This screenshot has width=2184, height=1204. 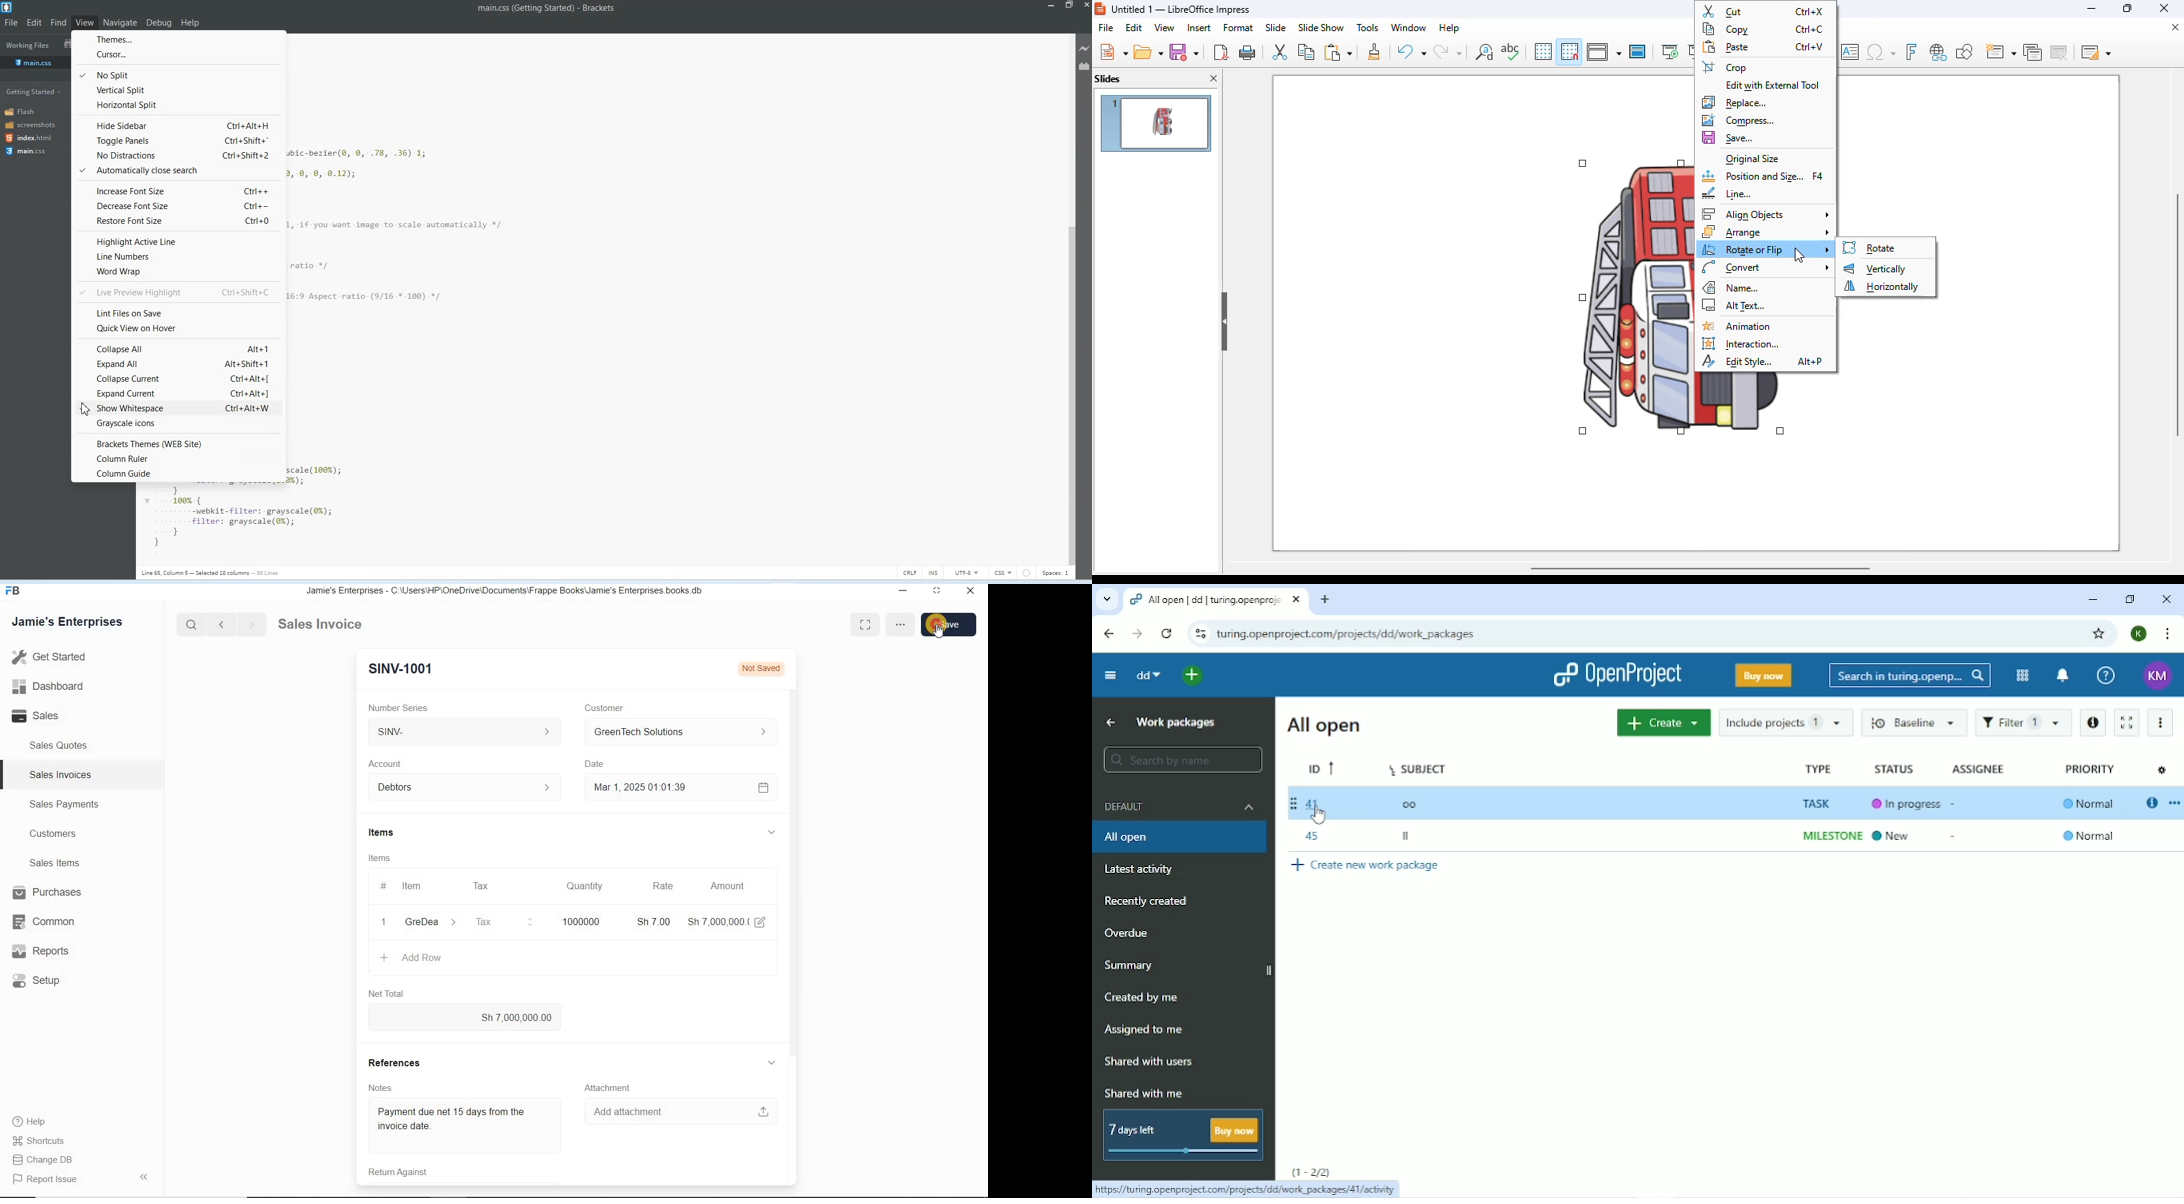 What do you see at coordinates (585, 886) in the screenshot?
I see `Quantity` at bounding box center [585, 886].